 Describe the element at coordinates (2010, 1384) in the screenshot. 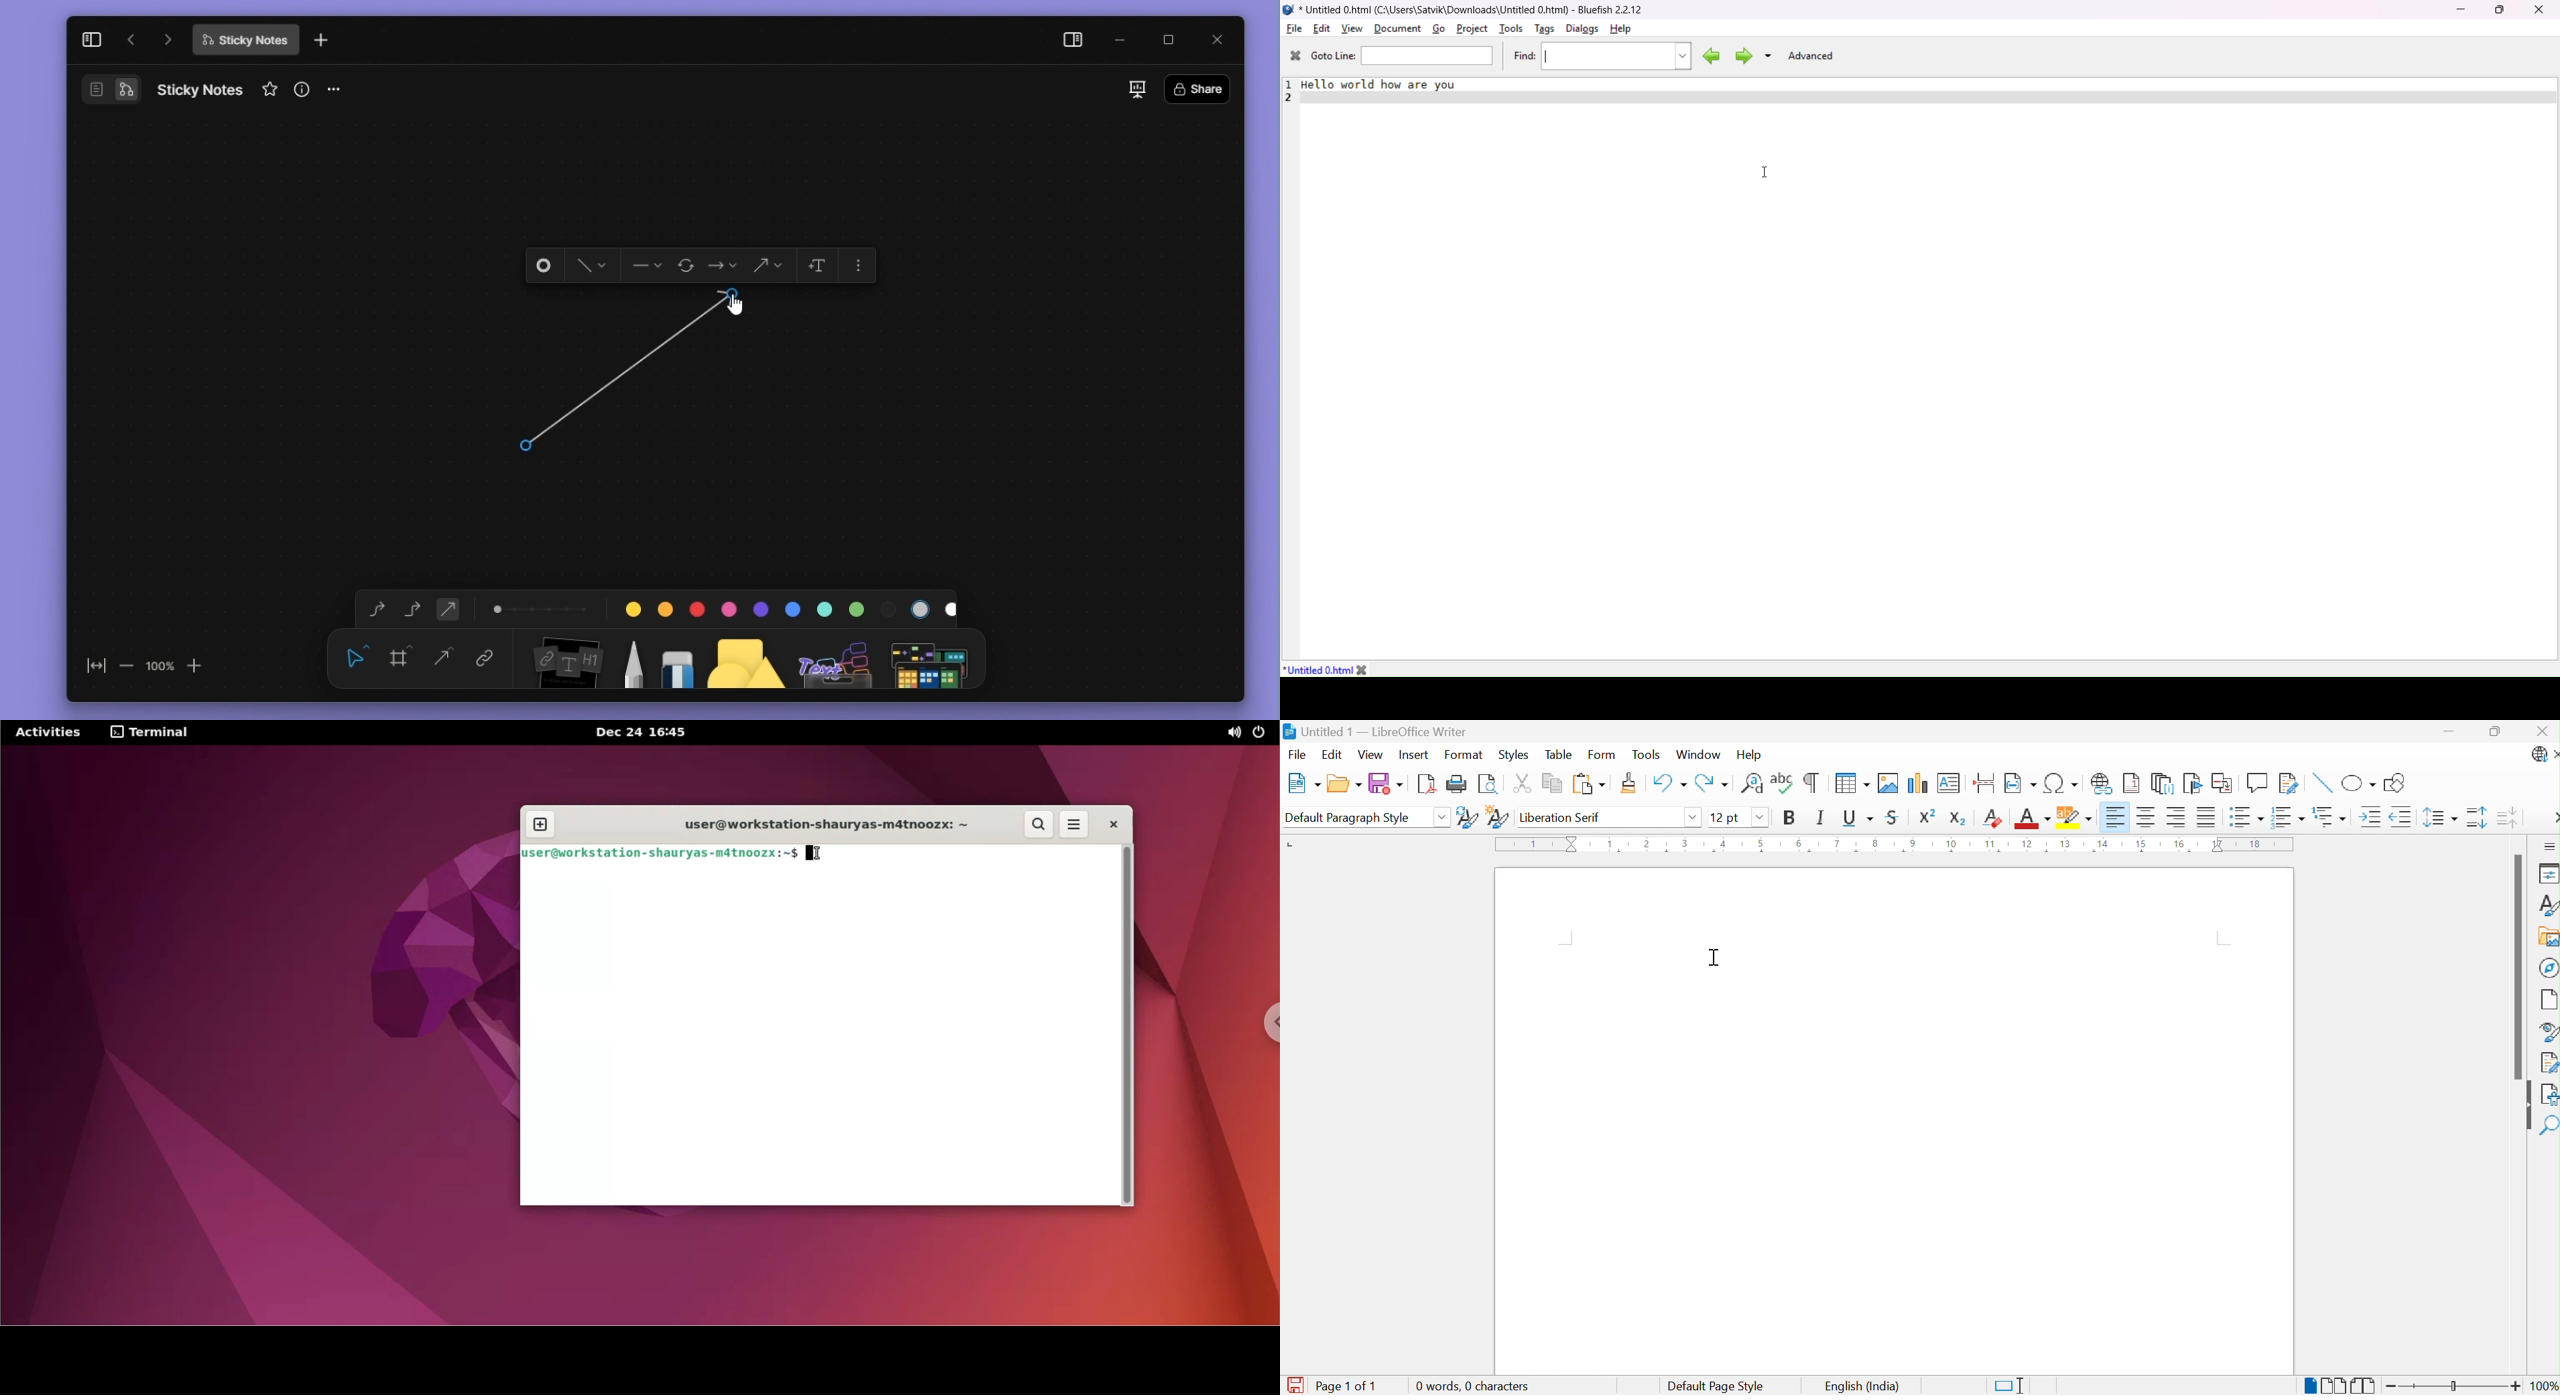

I see `Standard Selection. Click to change selection mode.` at that location.